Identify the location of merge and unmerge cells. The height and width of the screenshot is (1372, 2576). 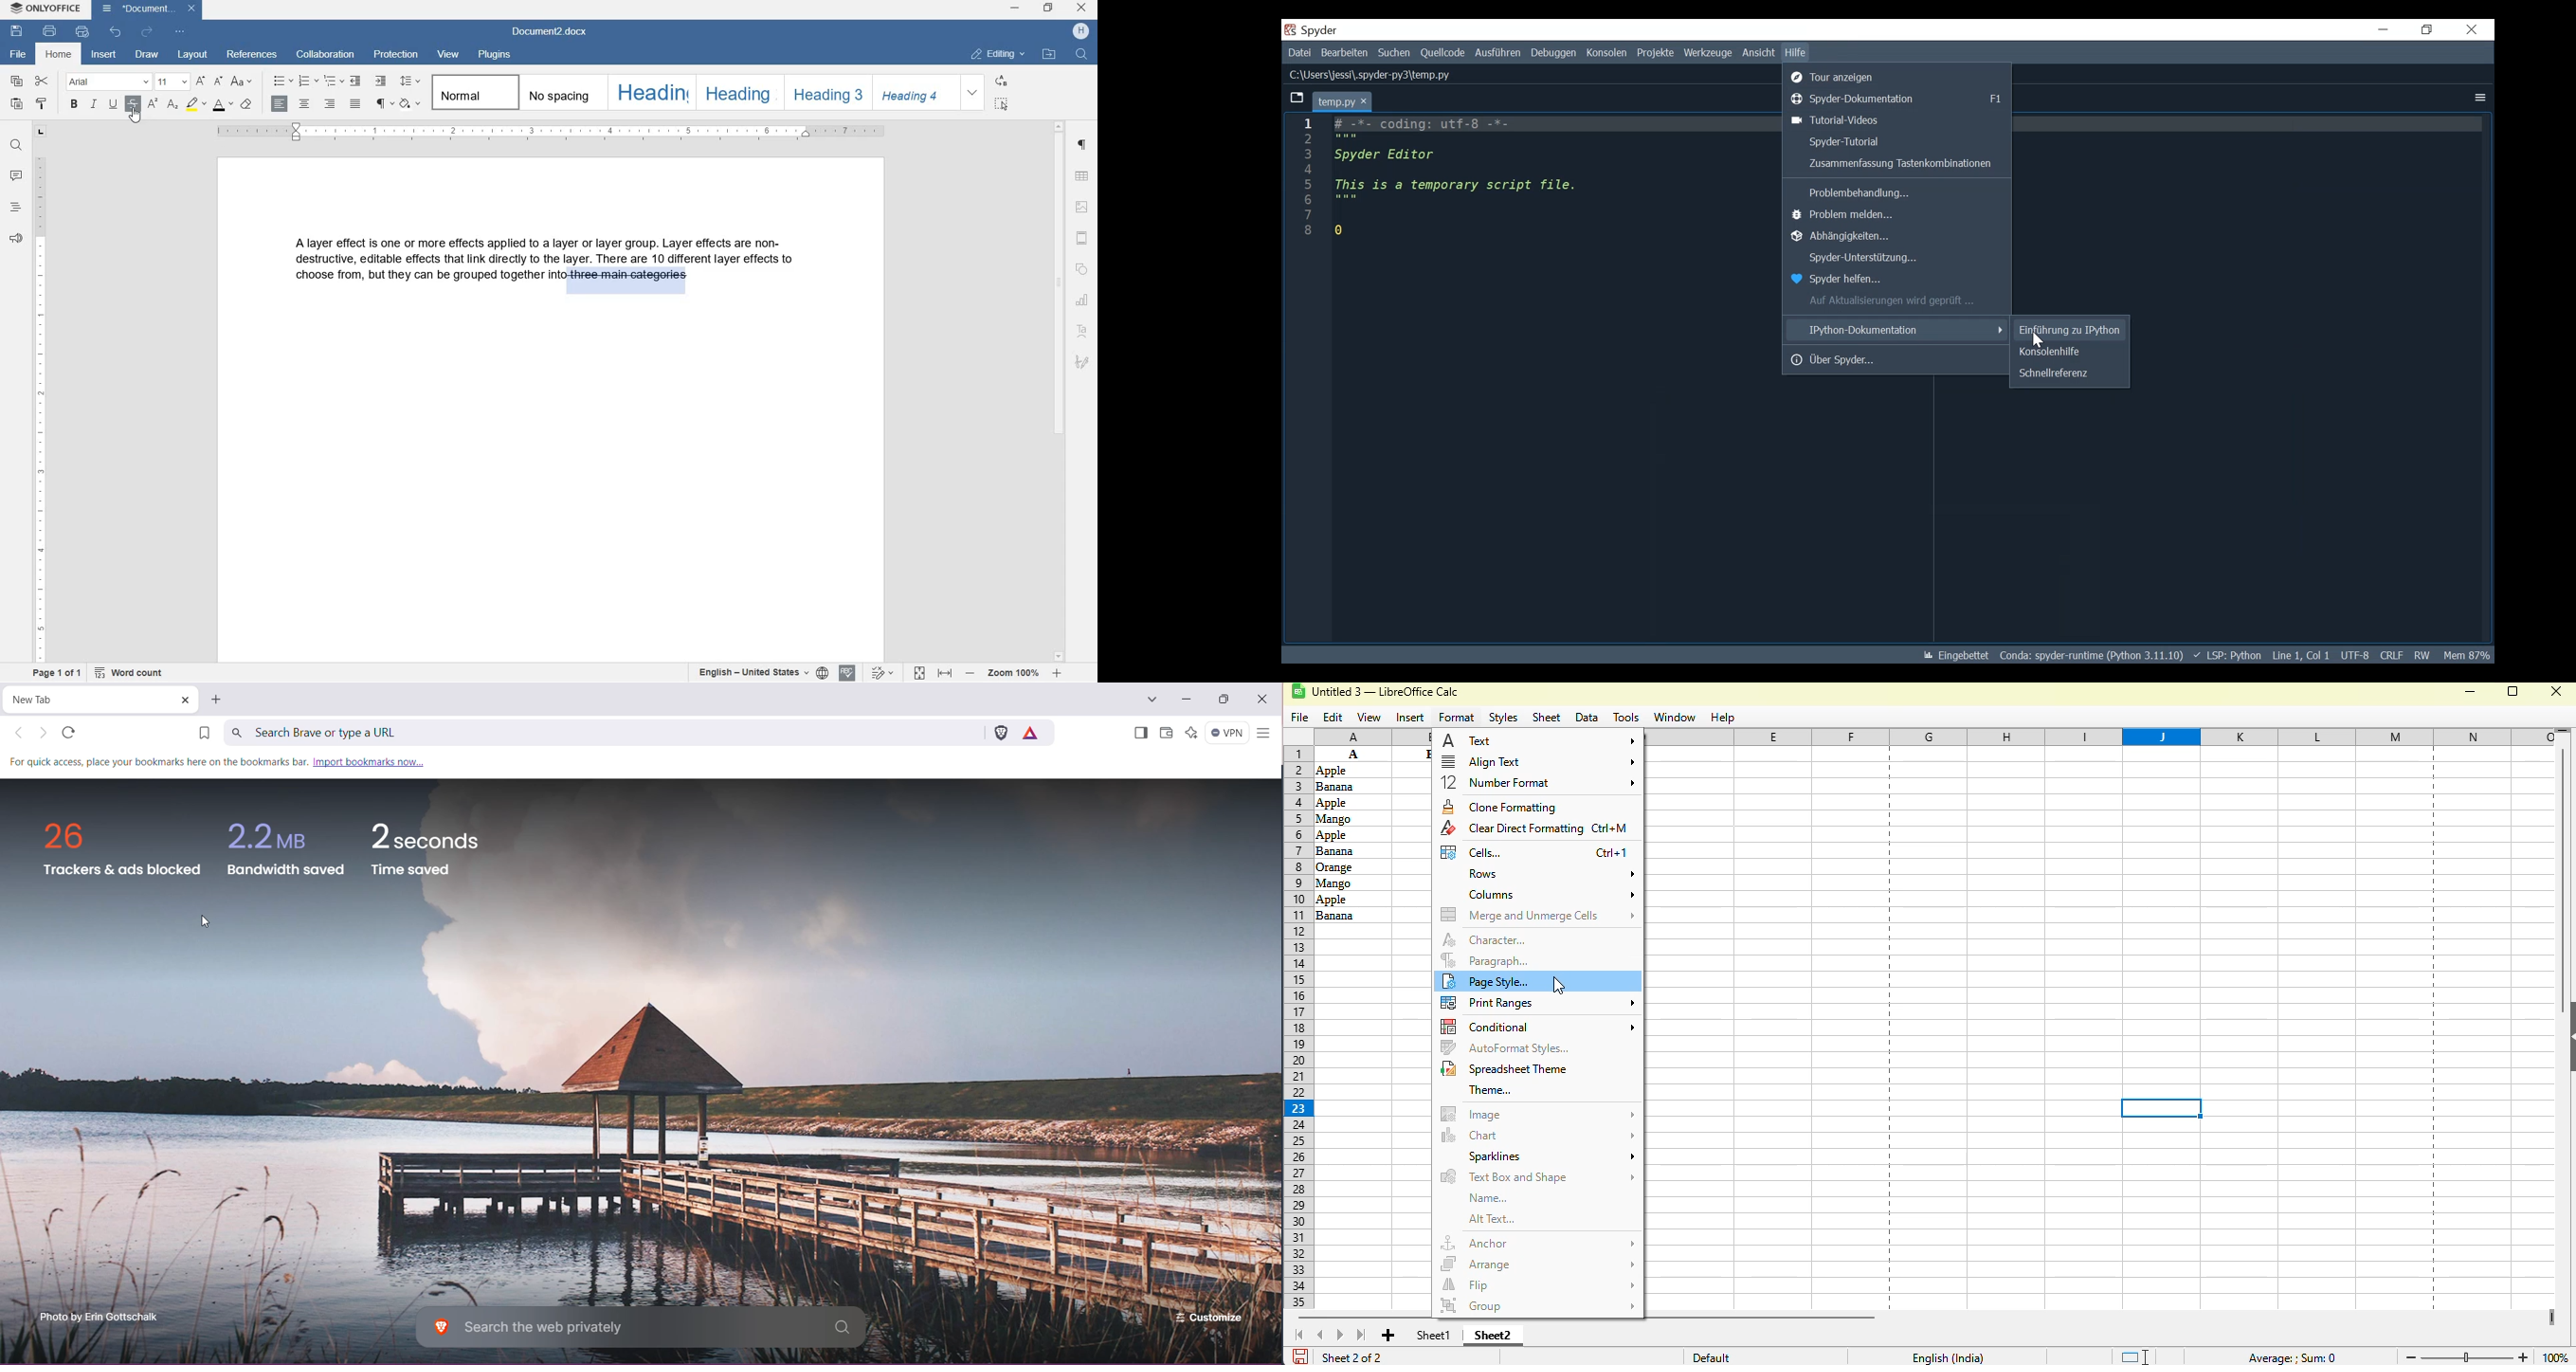
(1537, 915).